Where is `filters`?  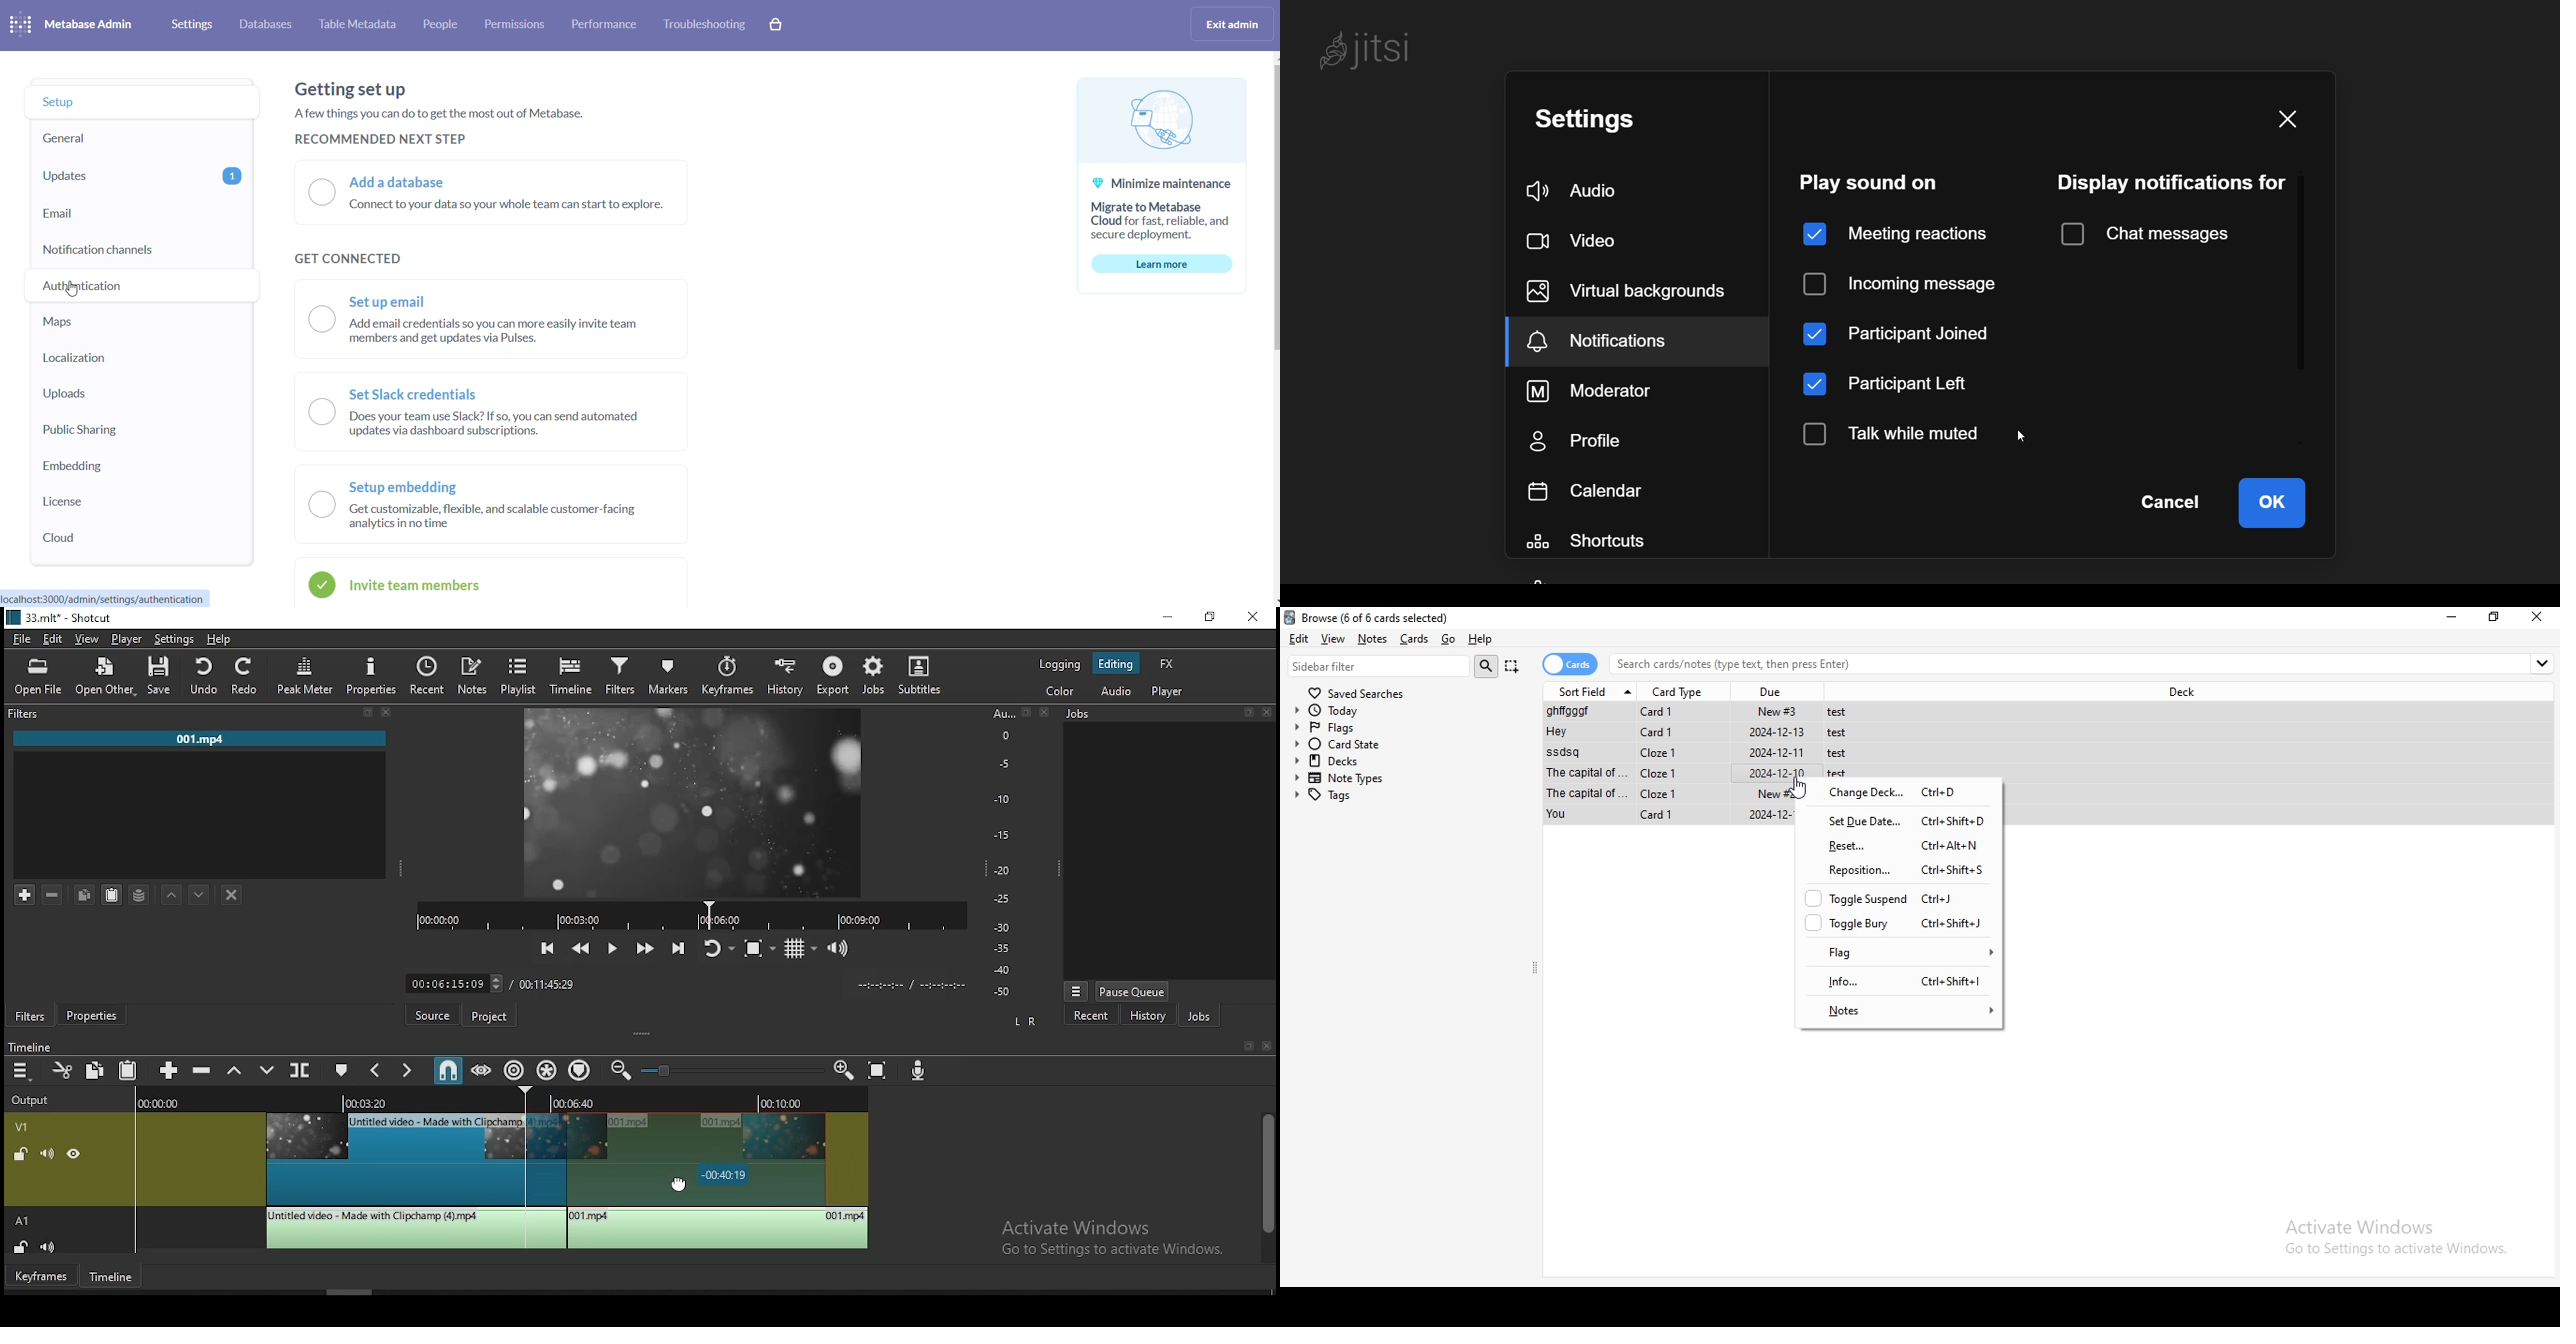 filters is located at coordinates (203, 715).